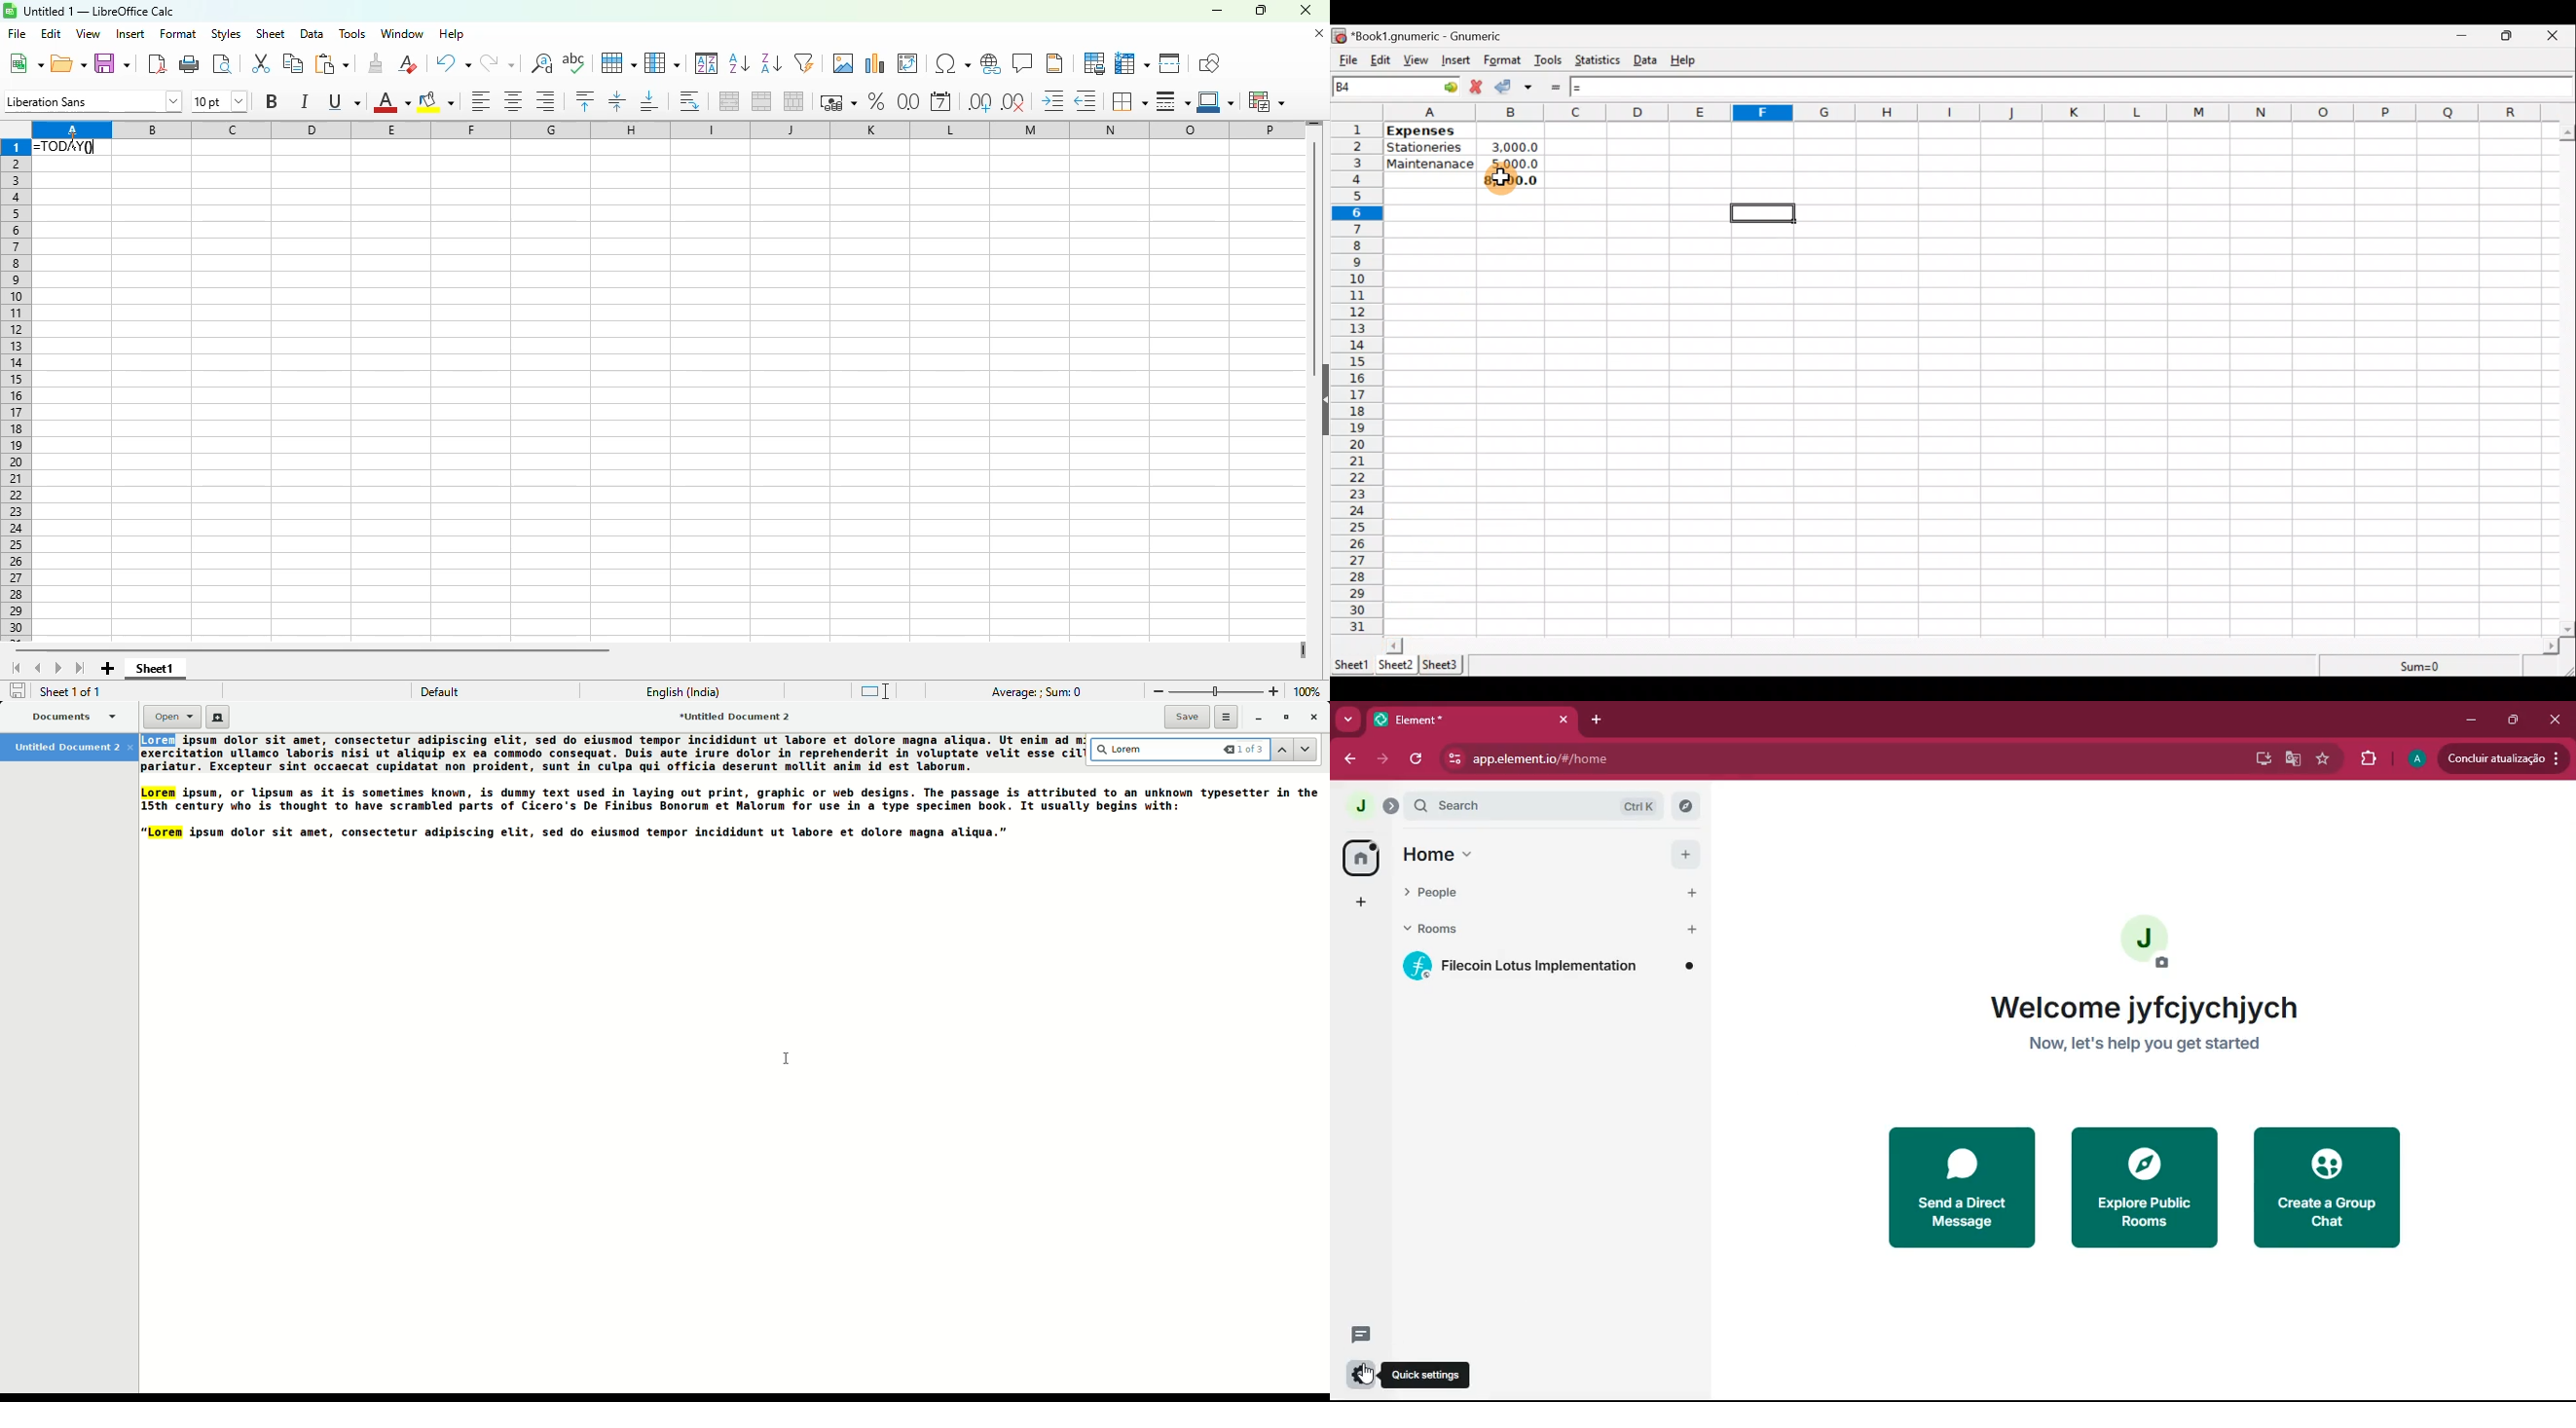  I want to click on sort ascending, so click(739, 64).